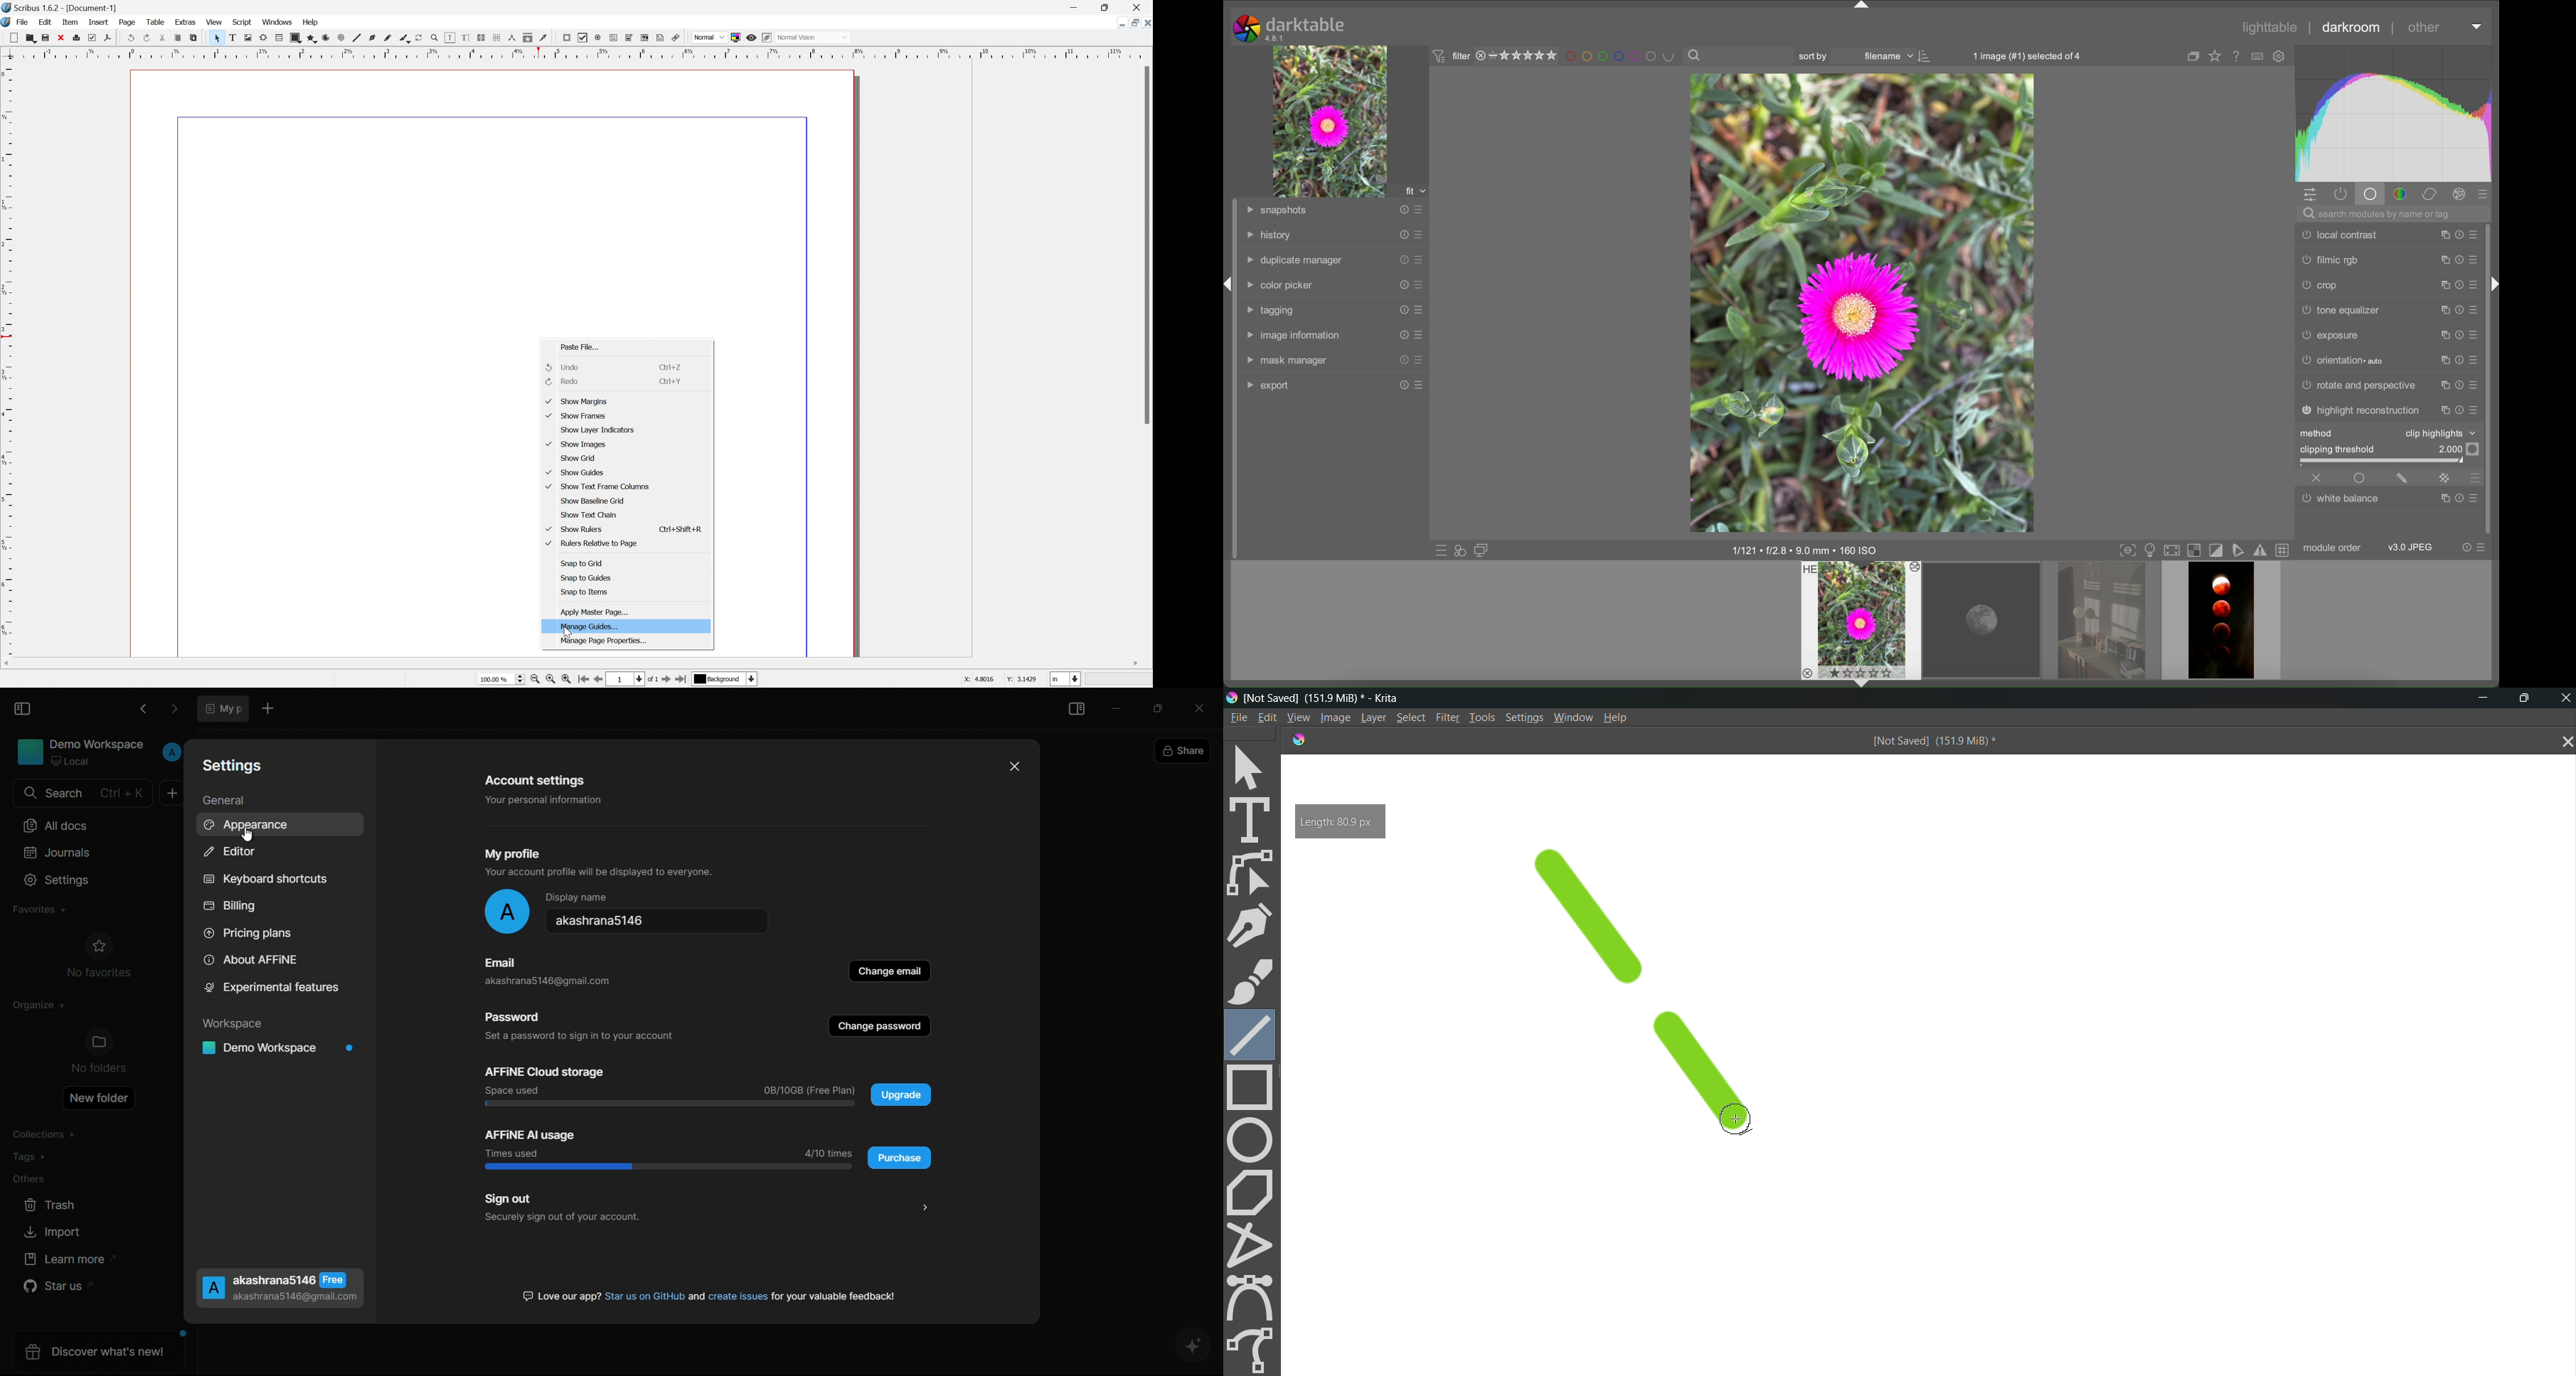  What do you see at coordinates (809, 1090) in the screenshot?
I see `0B/10GB (Free Plan)` at bounding box center [809, 1090].